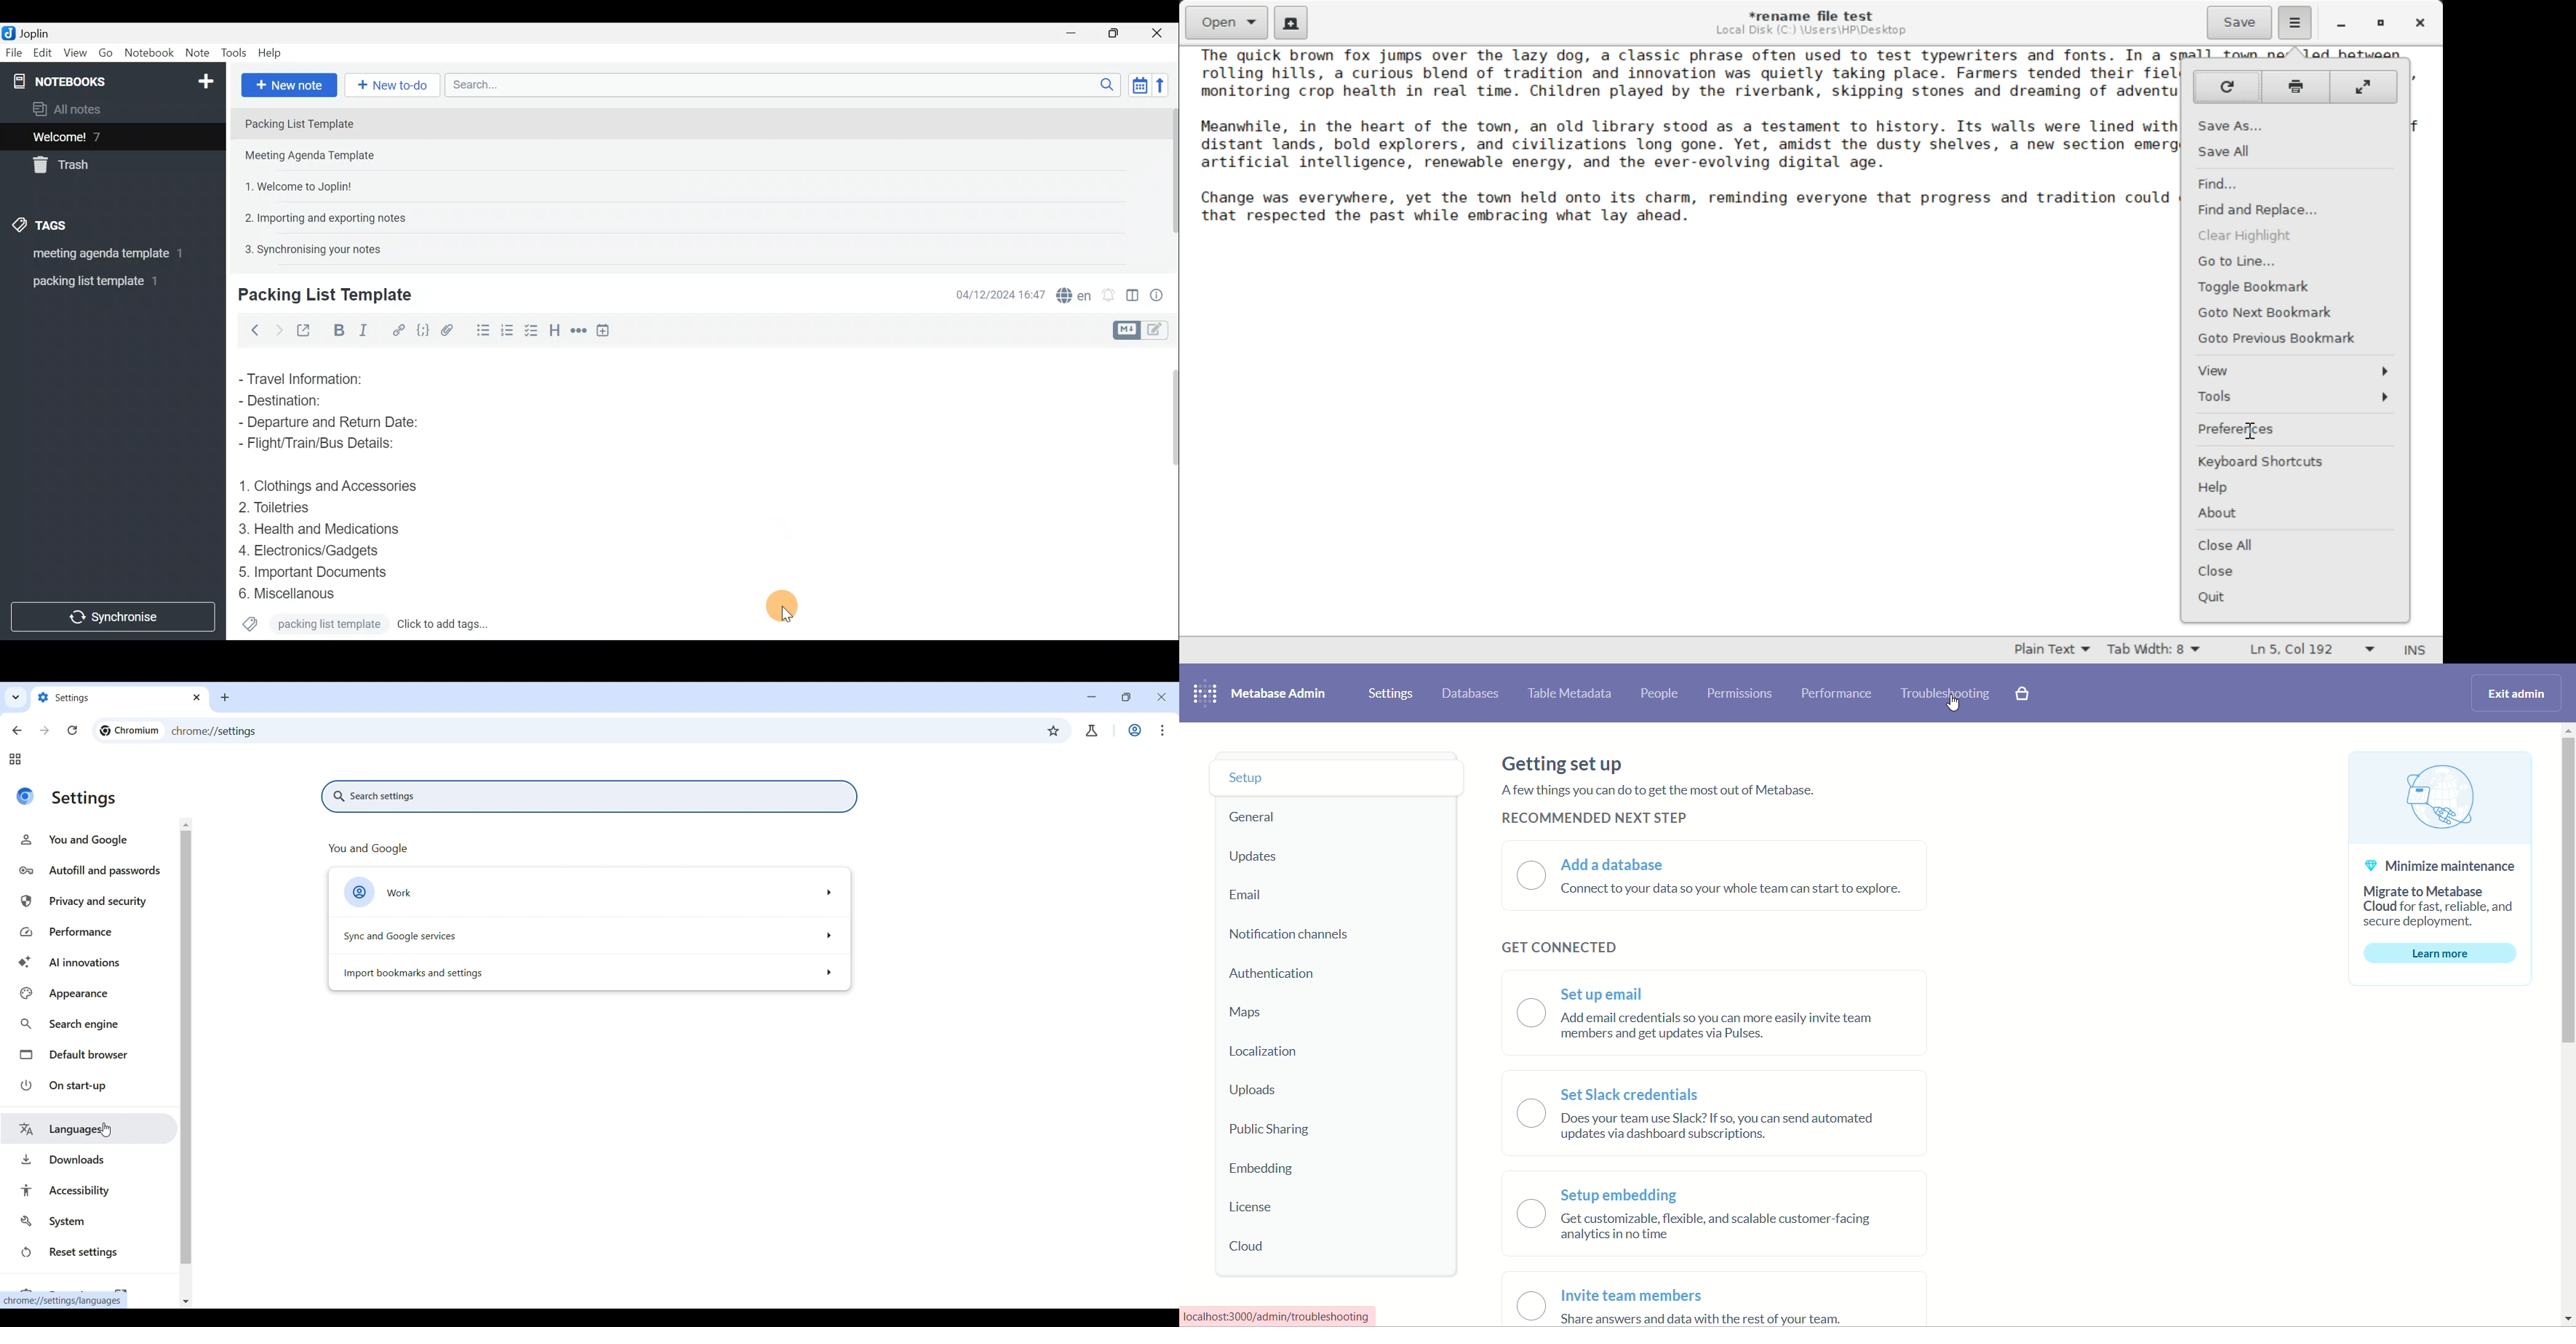  I want to click on Show interface in a smaller tab, so click(1124, 699).